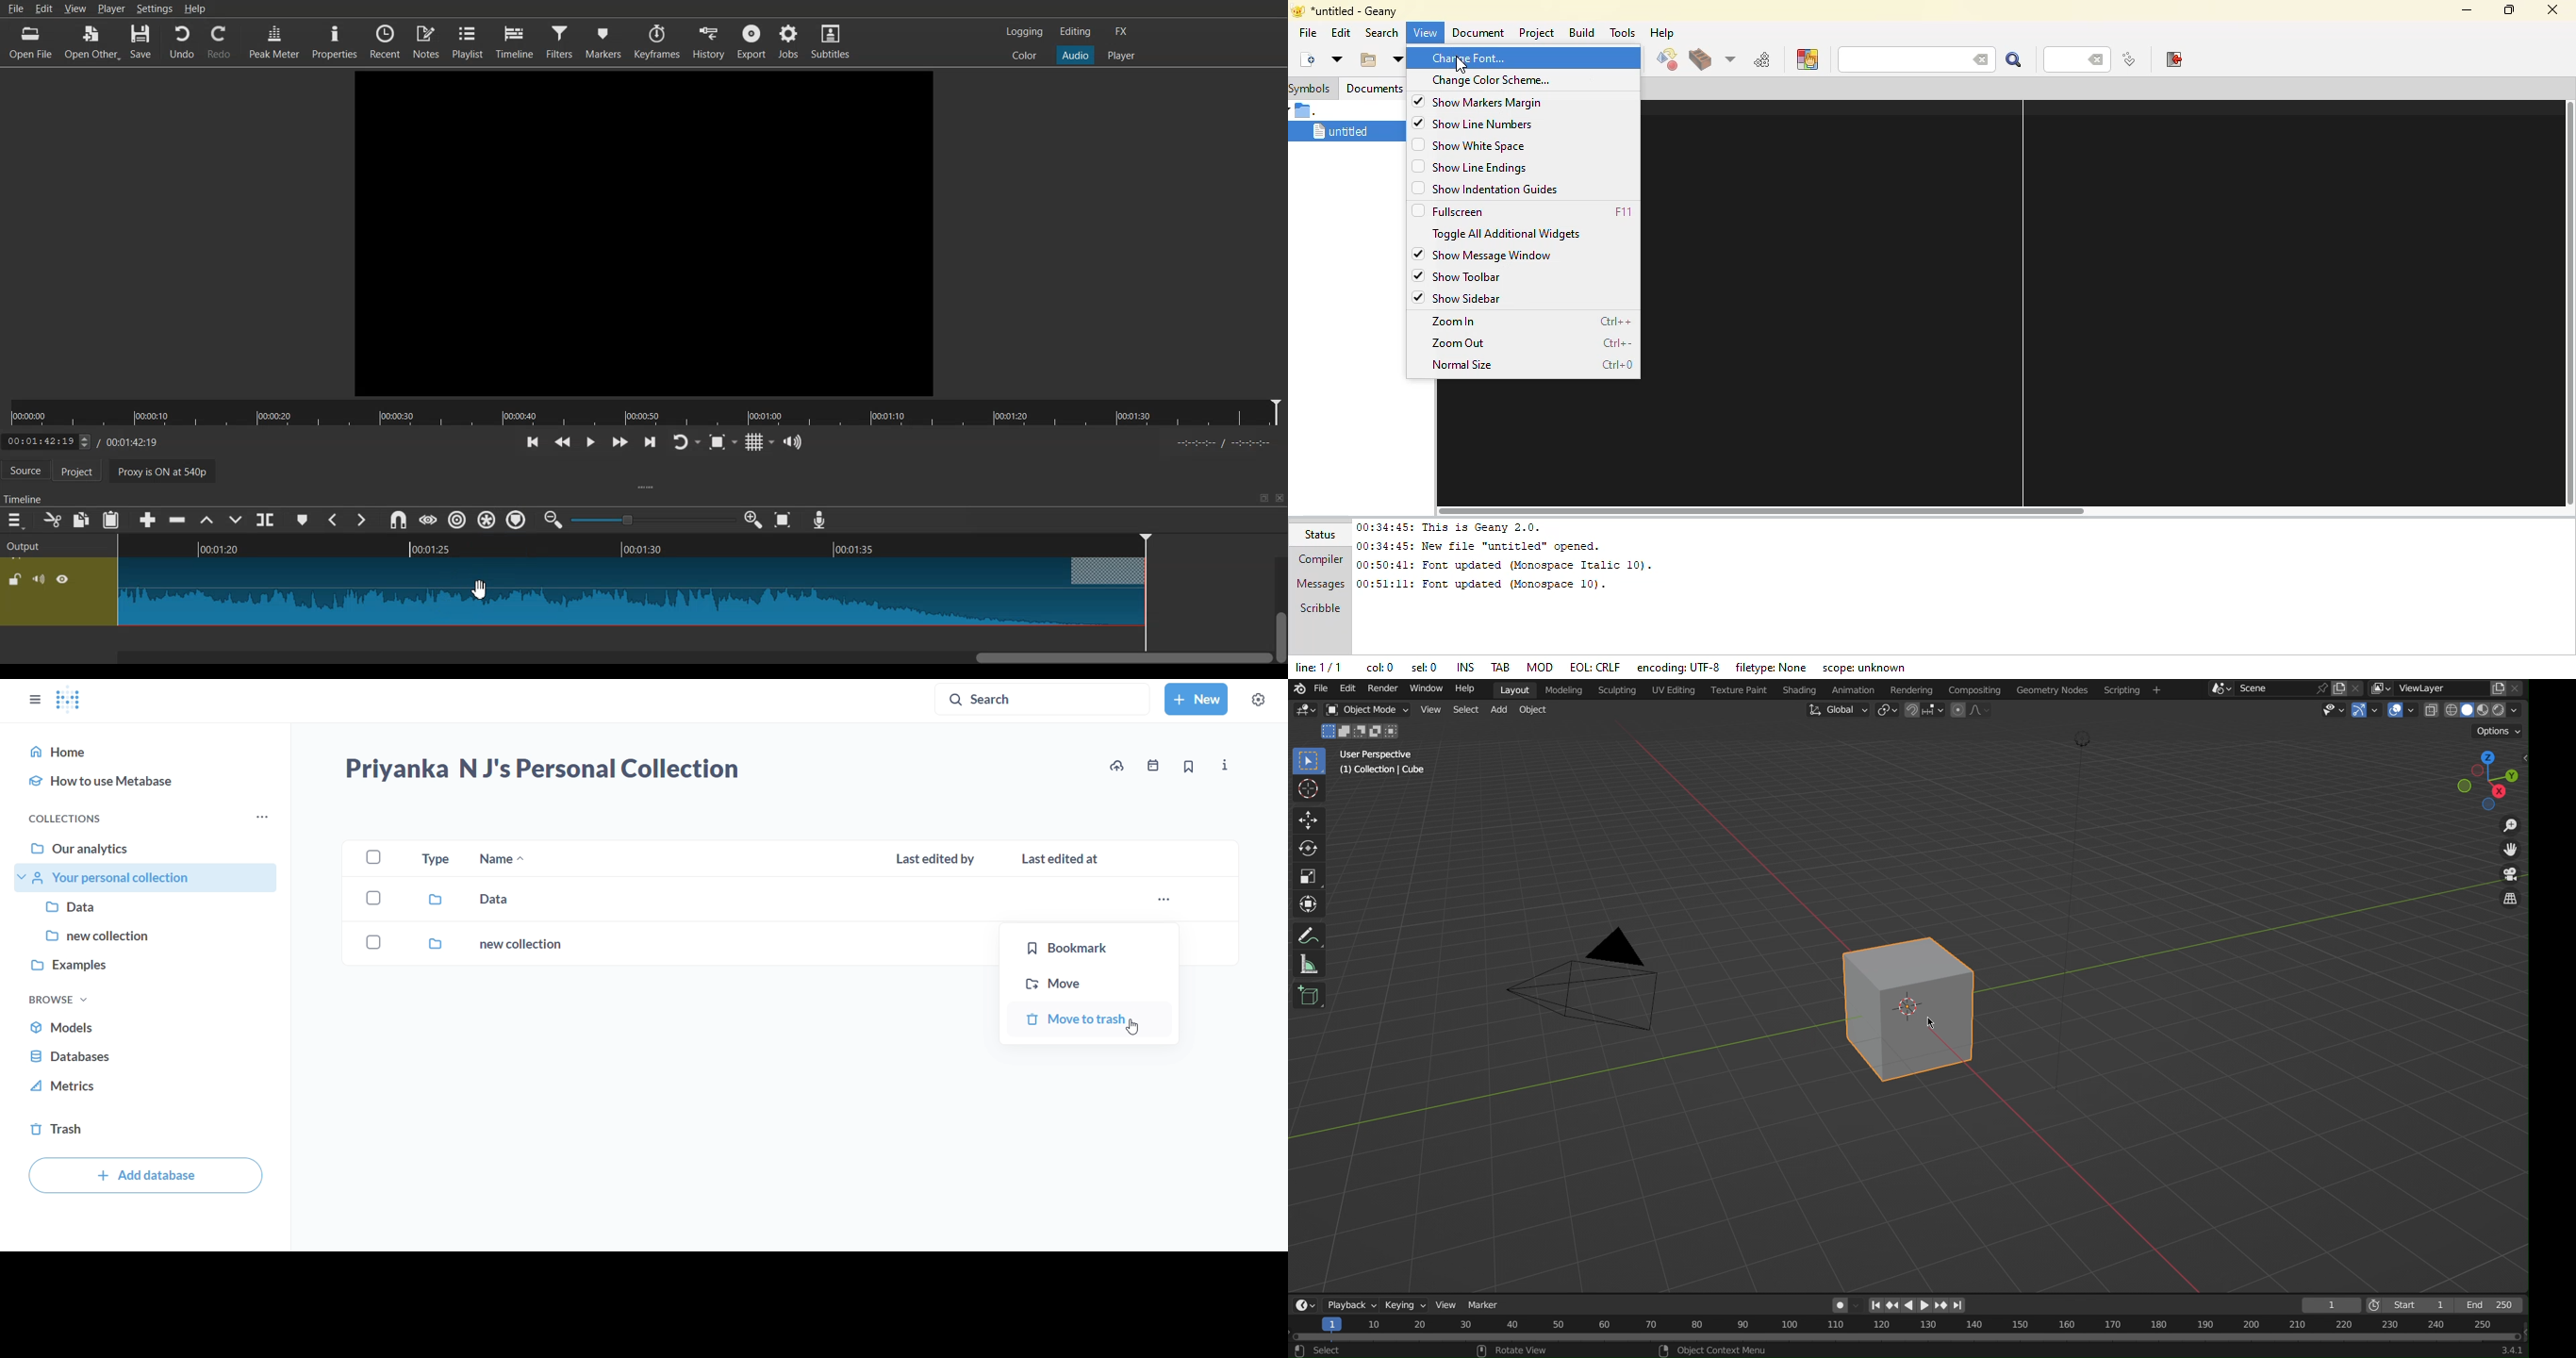 Image resolution: width=2576 pixels, height=1372 pixels. Describe the element at coordinates (396, 520) in the screenshot. I see `Snap` at that location.